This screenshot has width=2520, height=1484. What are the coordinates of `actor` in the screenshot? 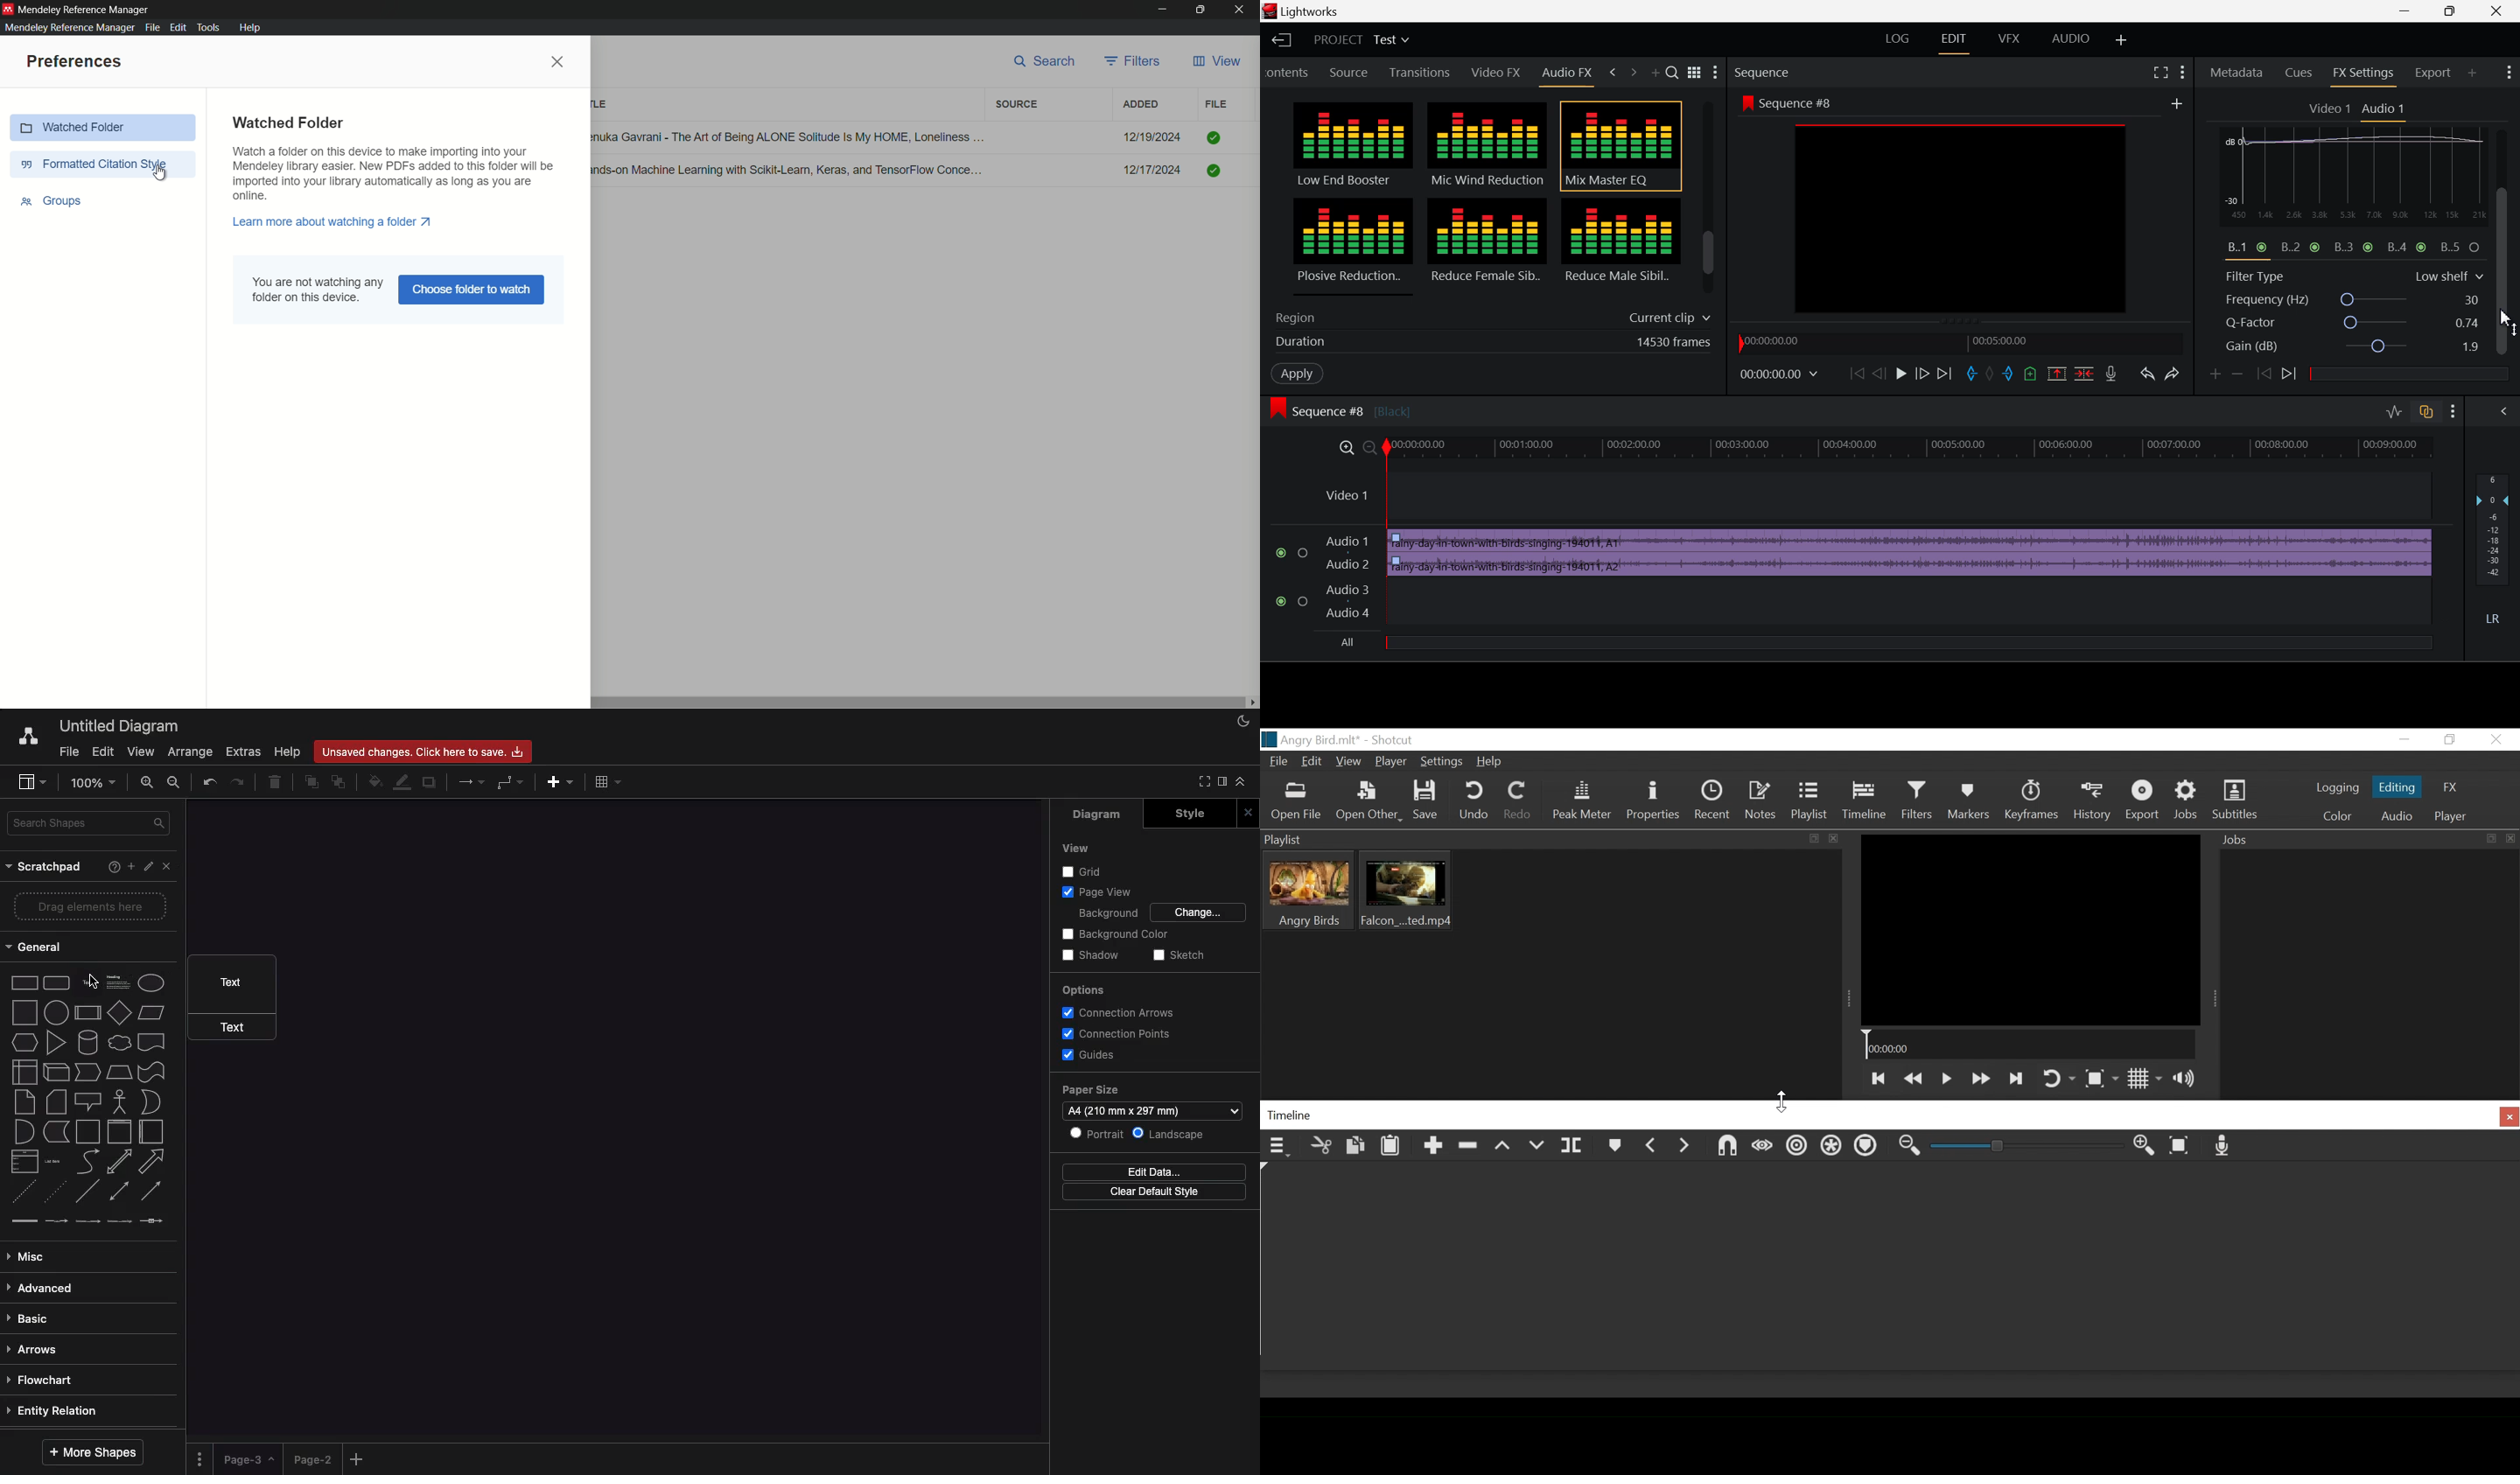 It's located at (118, 1102).